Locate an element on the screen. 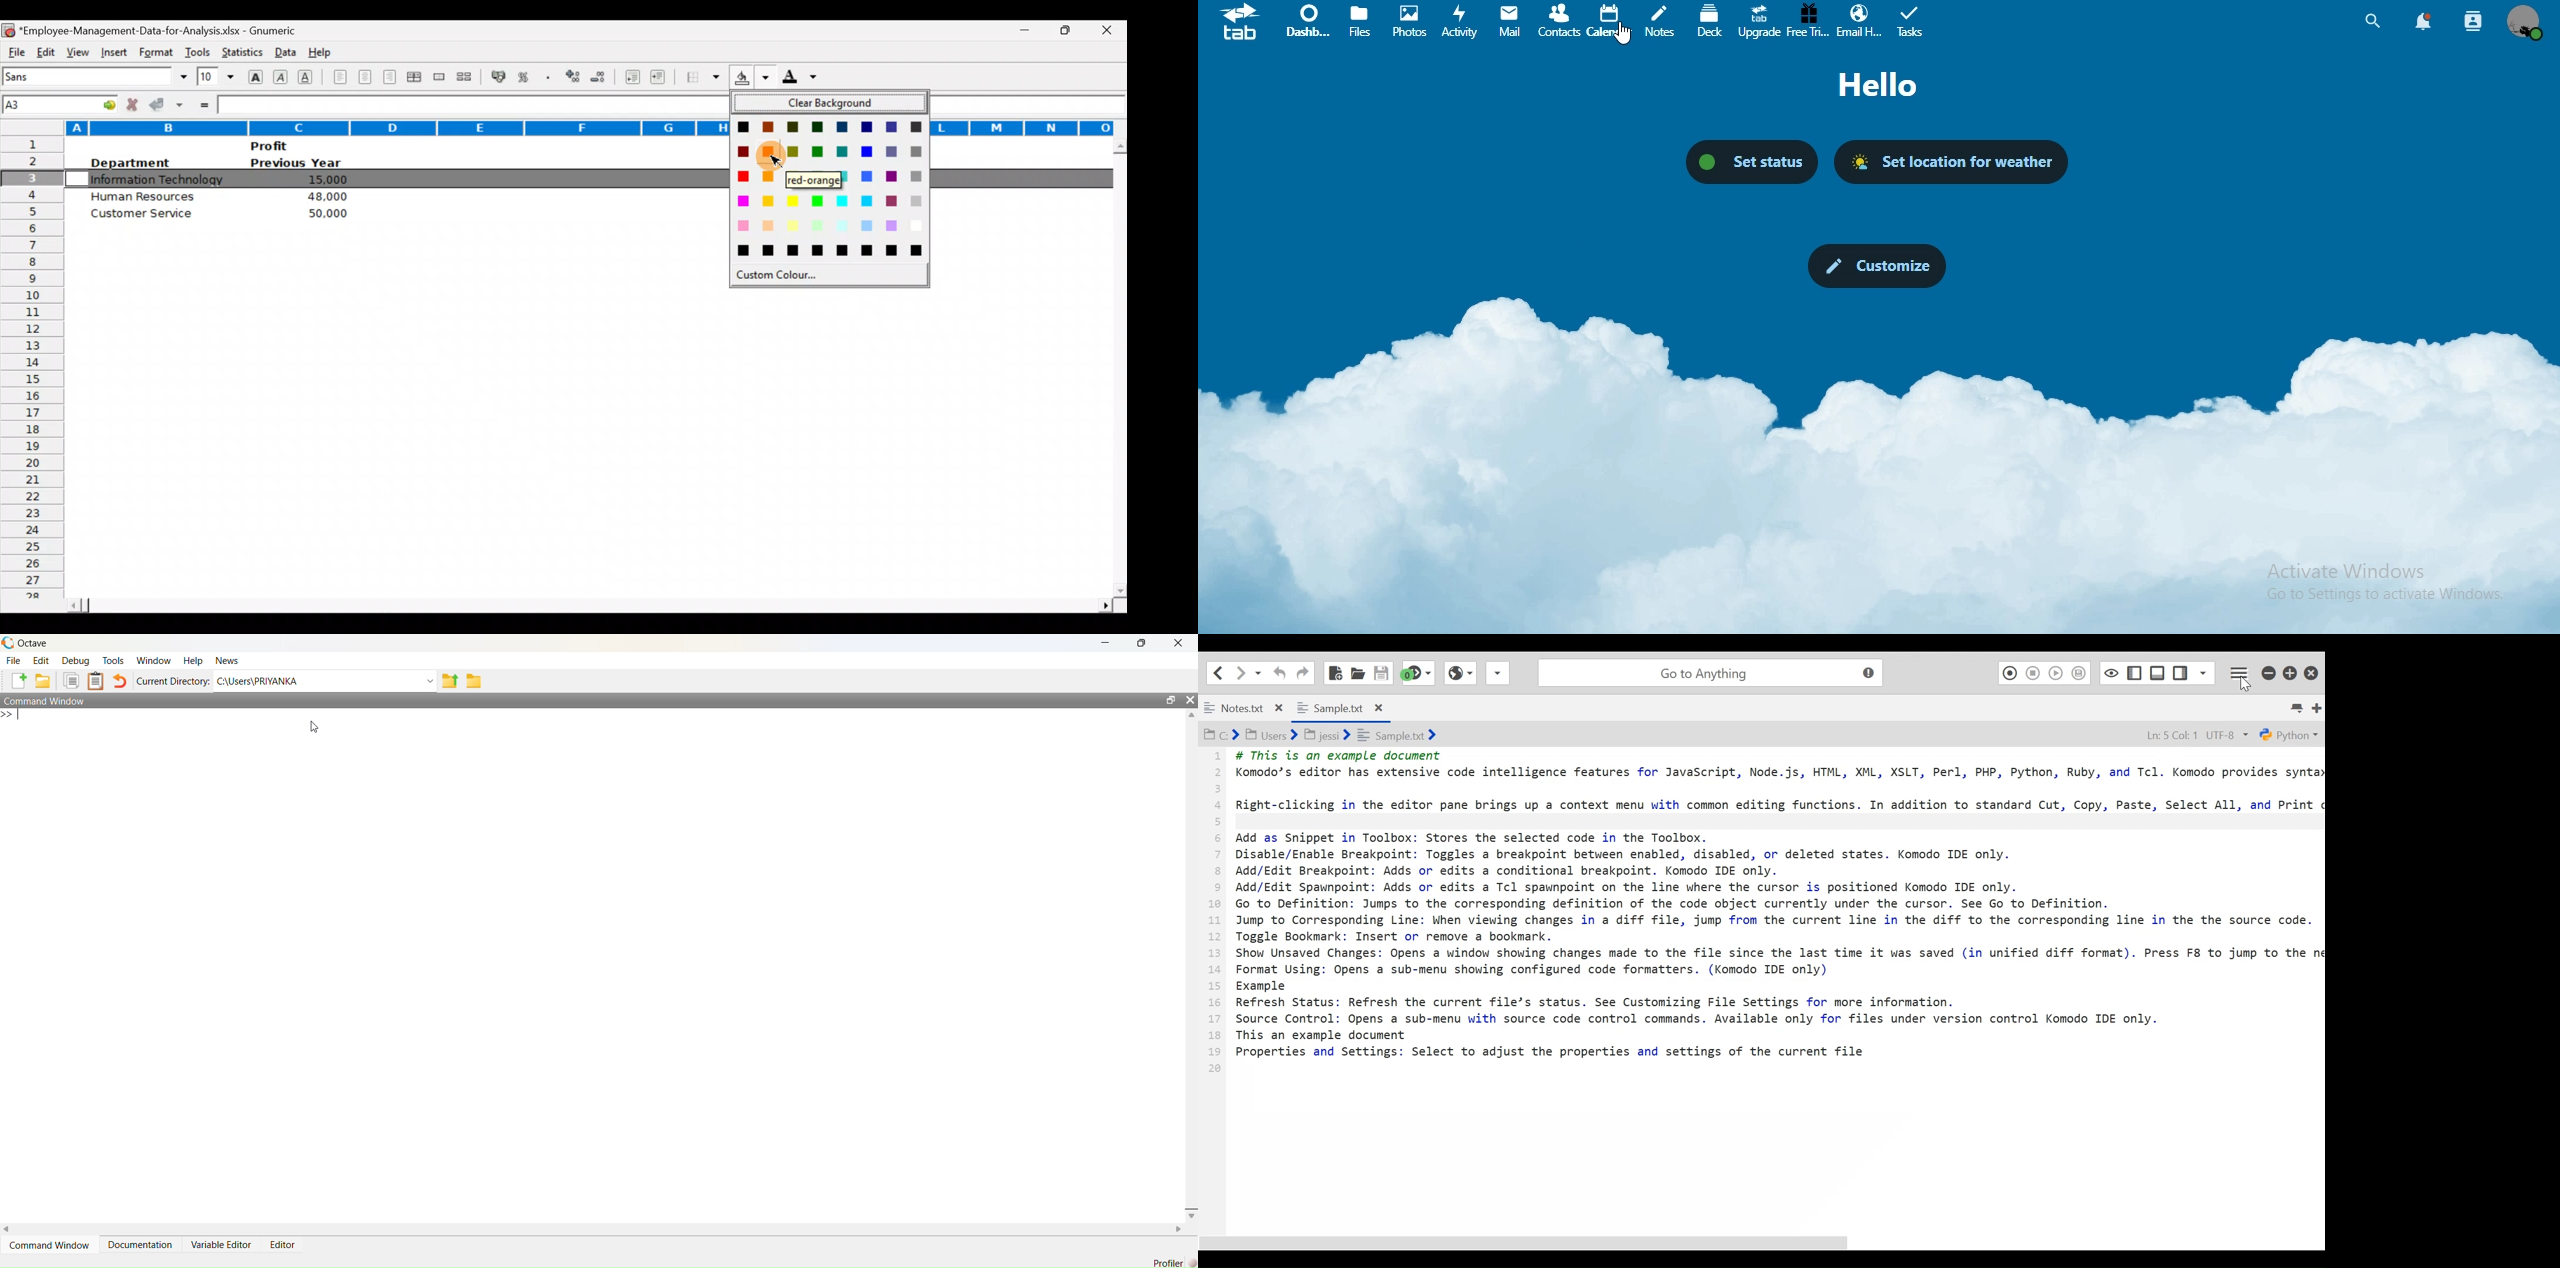 The width and height of the screenshot is (2576, 1288). New script is located at coordinates (17, 680).